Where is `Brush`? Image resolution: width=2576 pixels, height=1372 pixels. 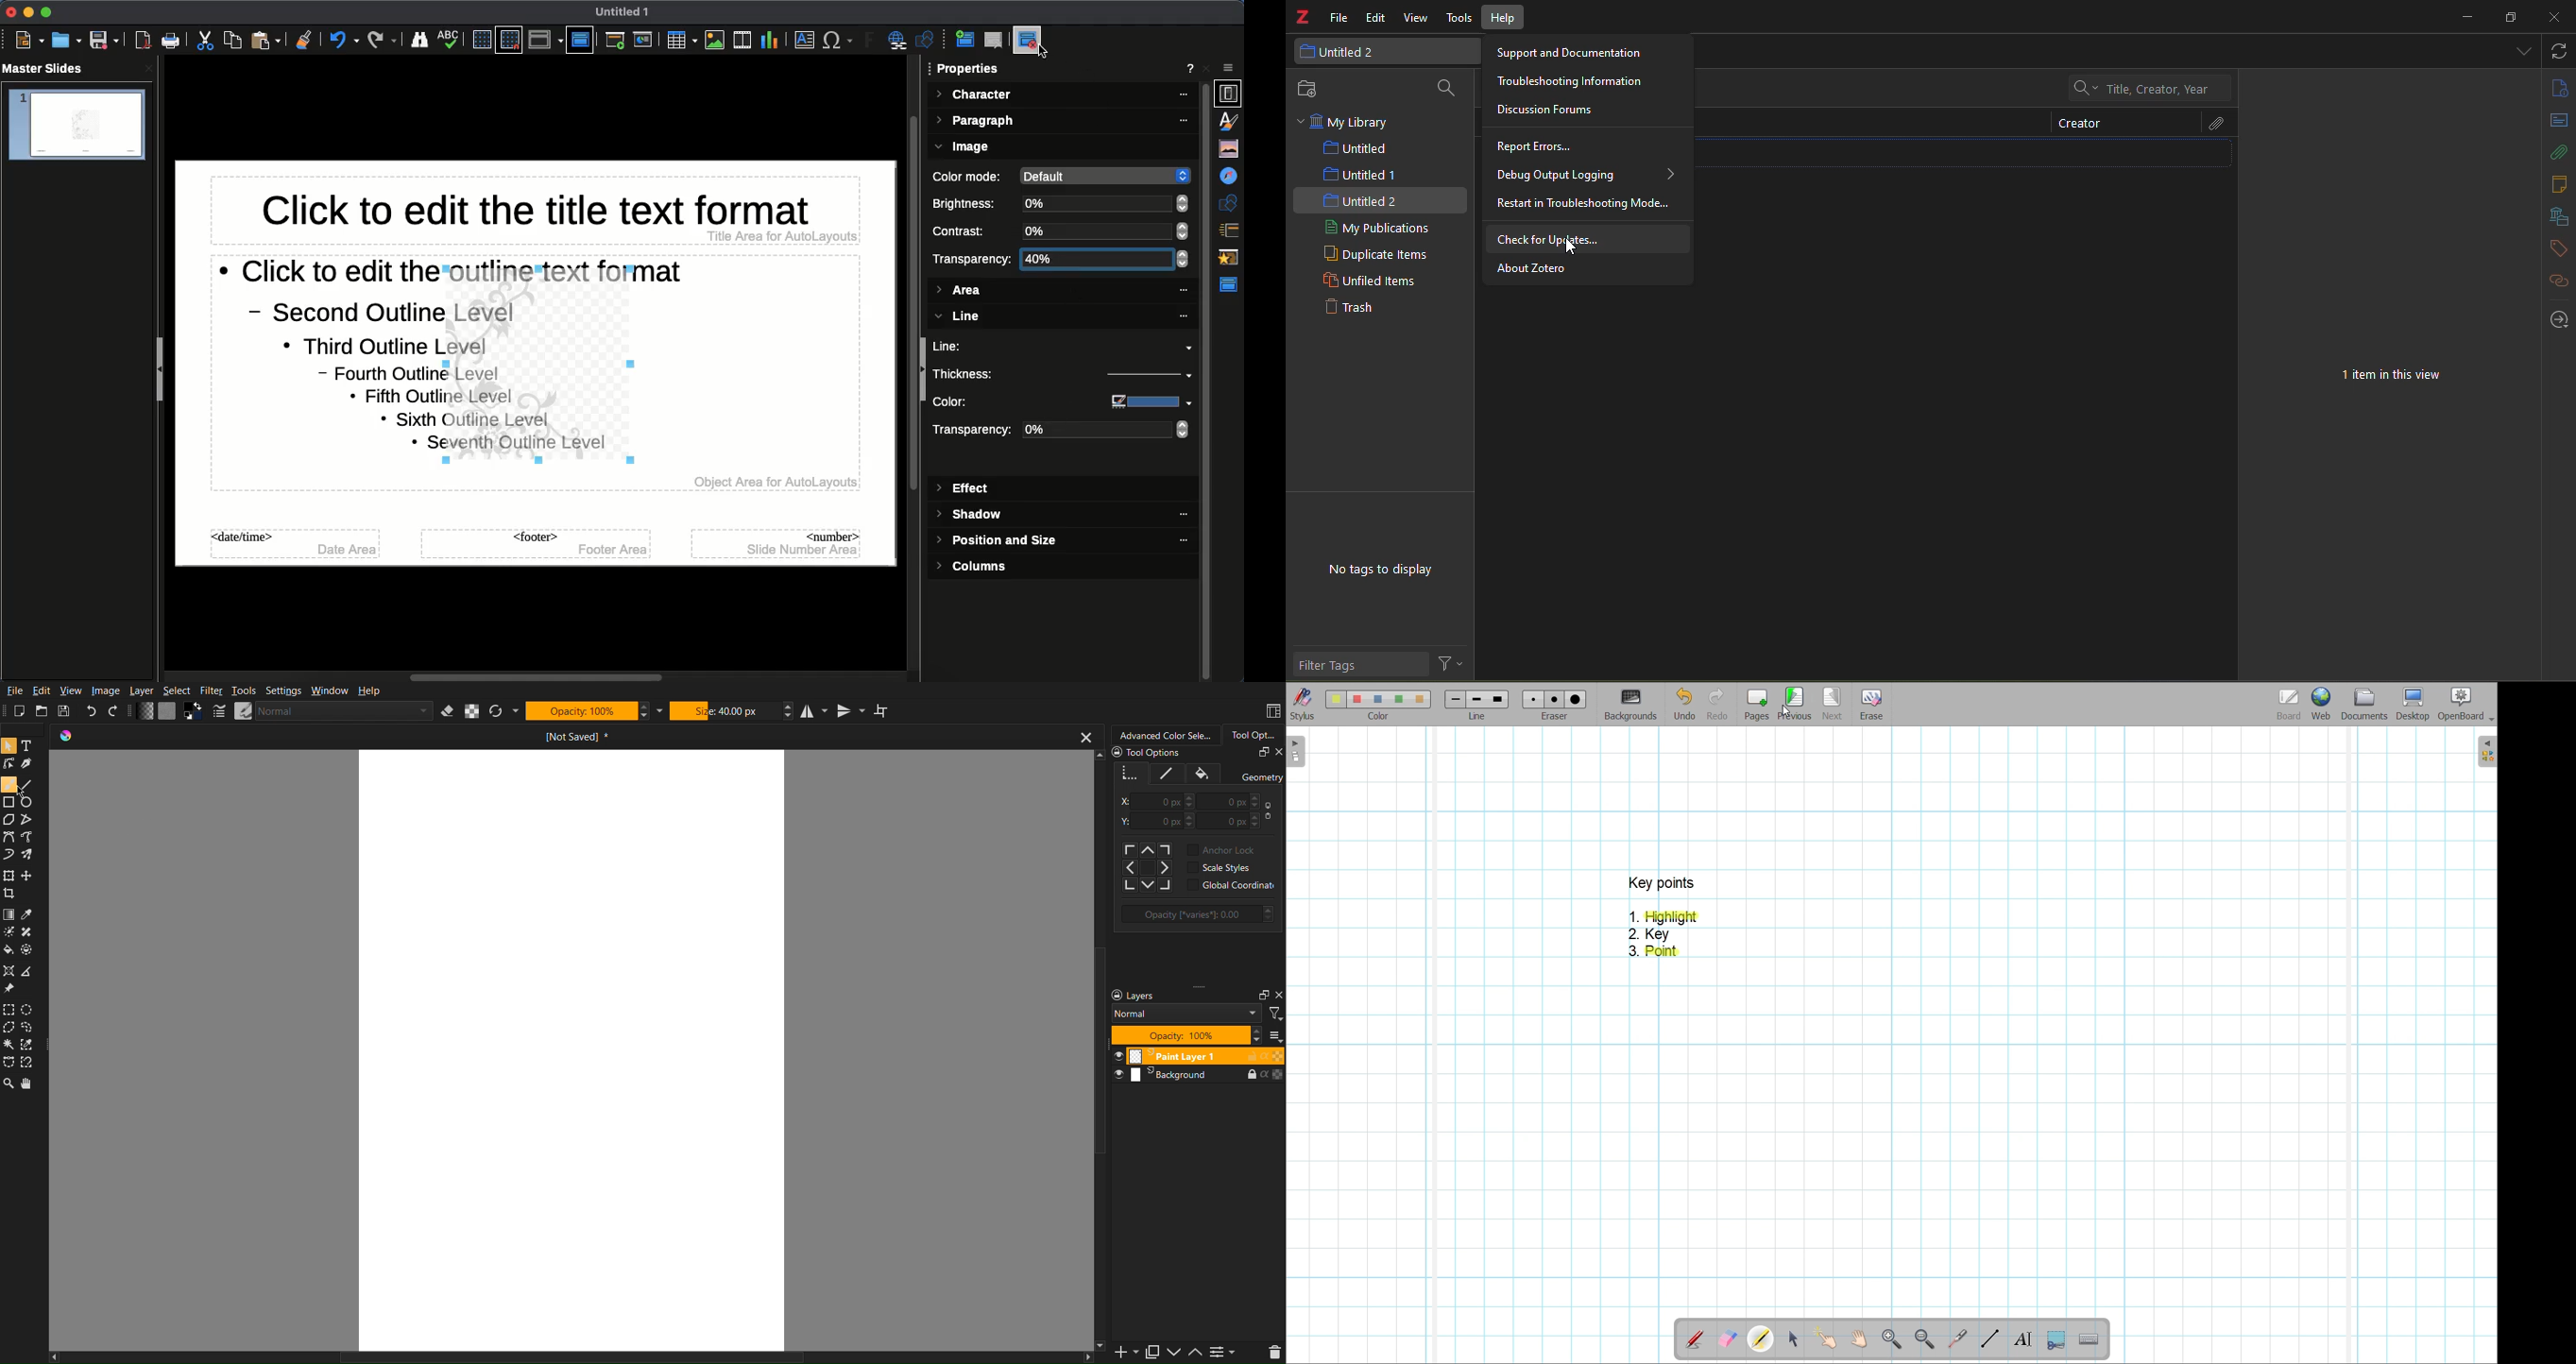
Brush is located at coordinates (31, 856).